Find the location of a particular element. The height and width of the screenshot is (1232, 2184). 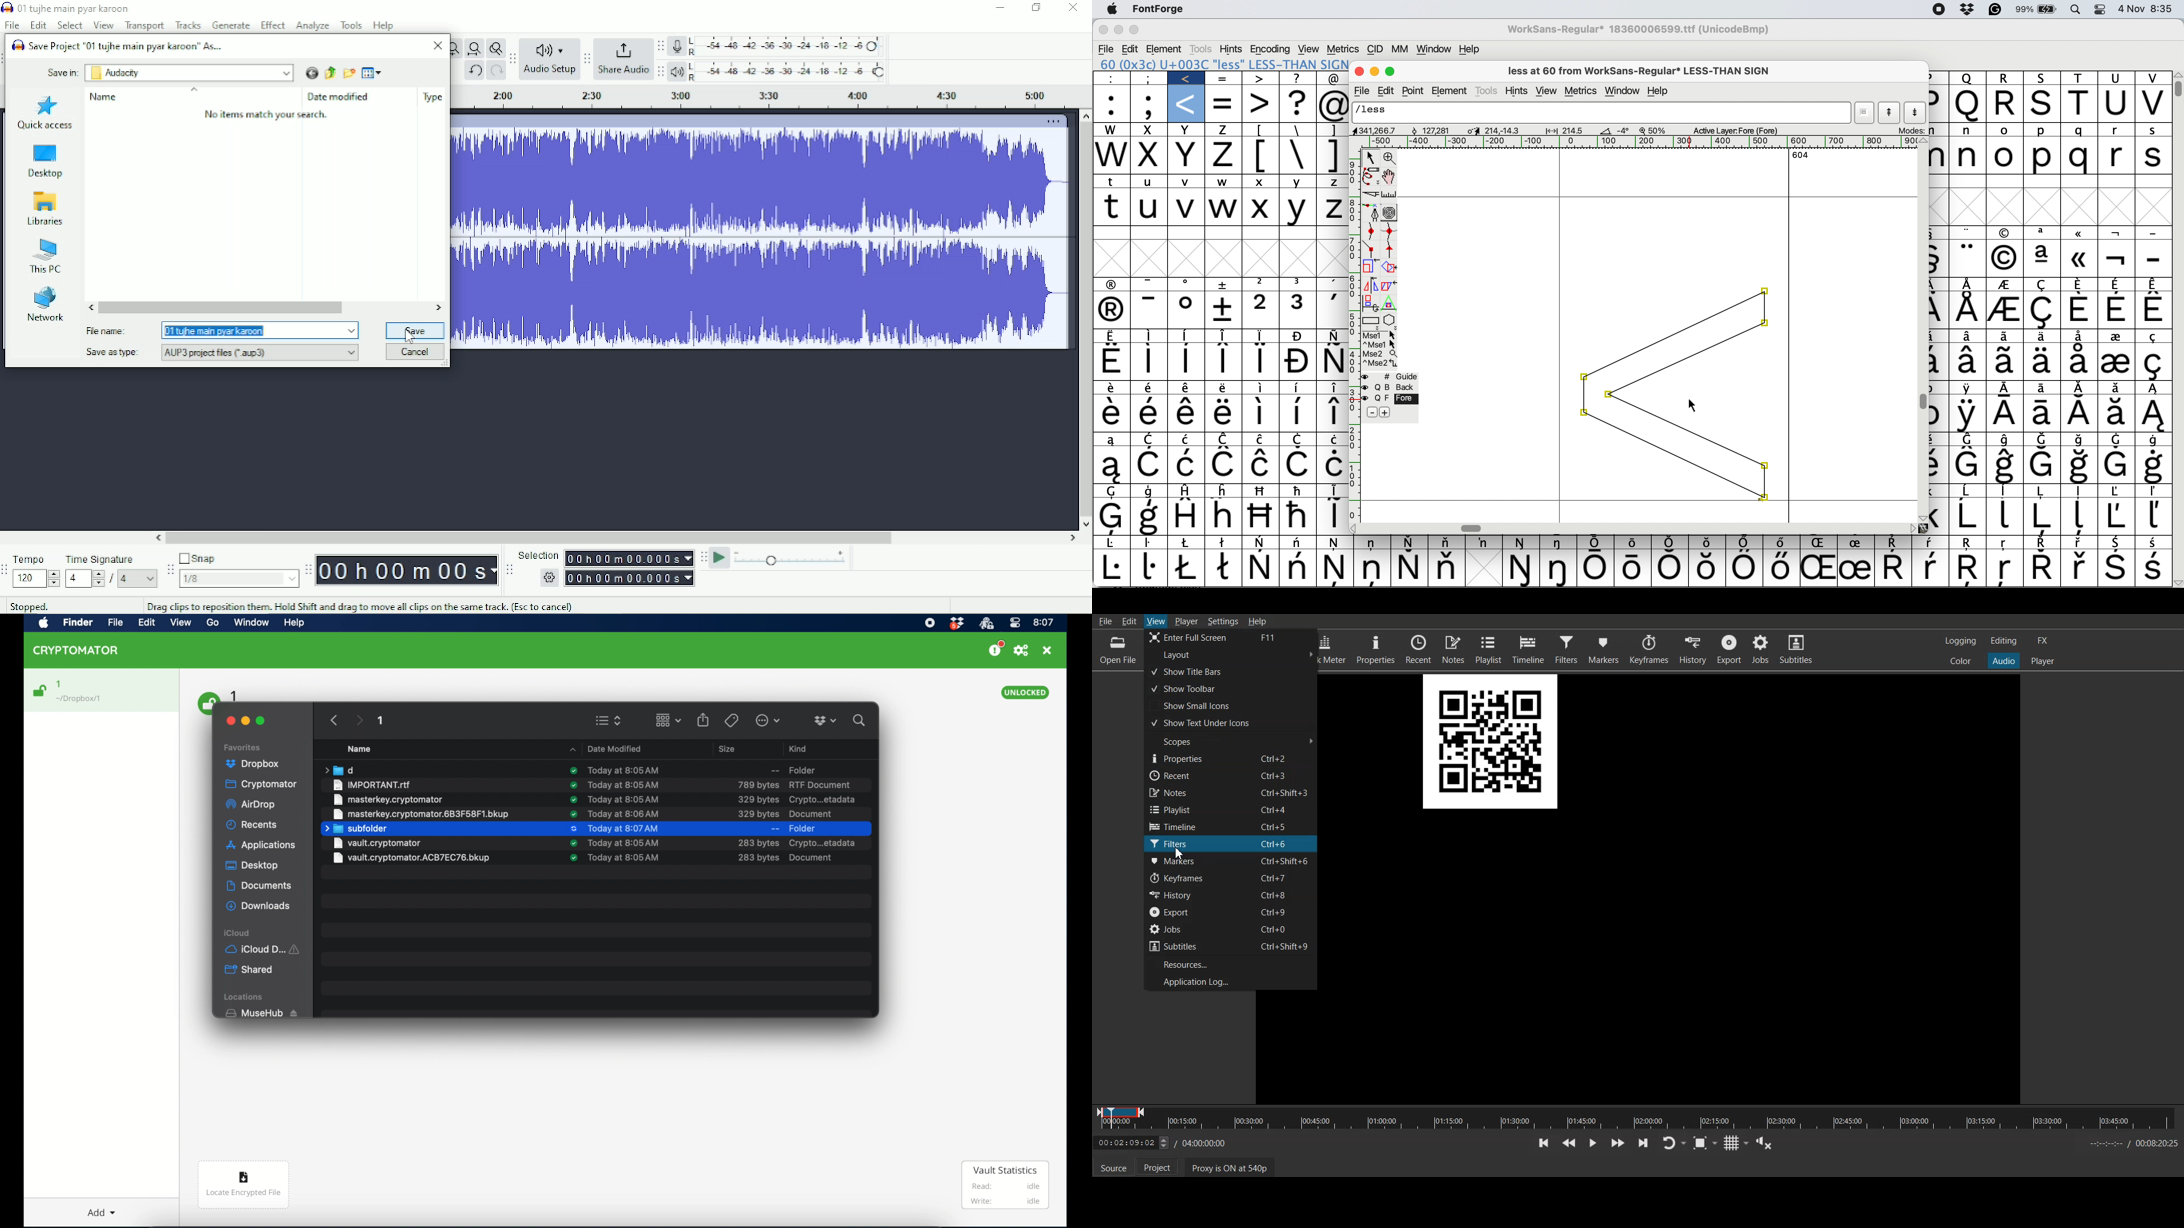

Symbol is located at coordinates (1150, 517).